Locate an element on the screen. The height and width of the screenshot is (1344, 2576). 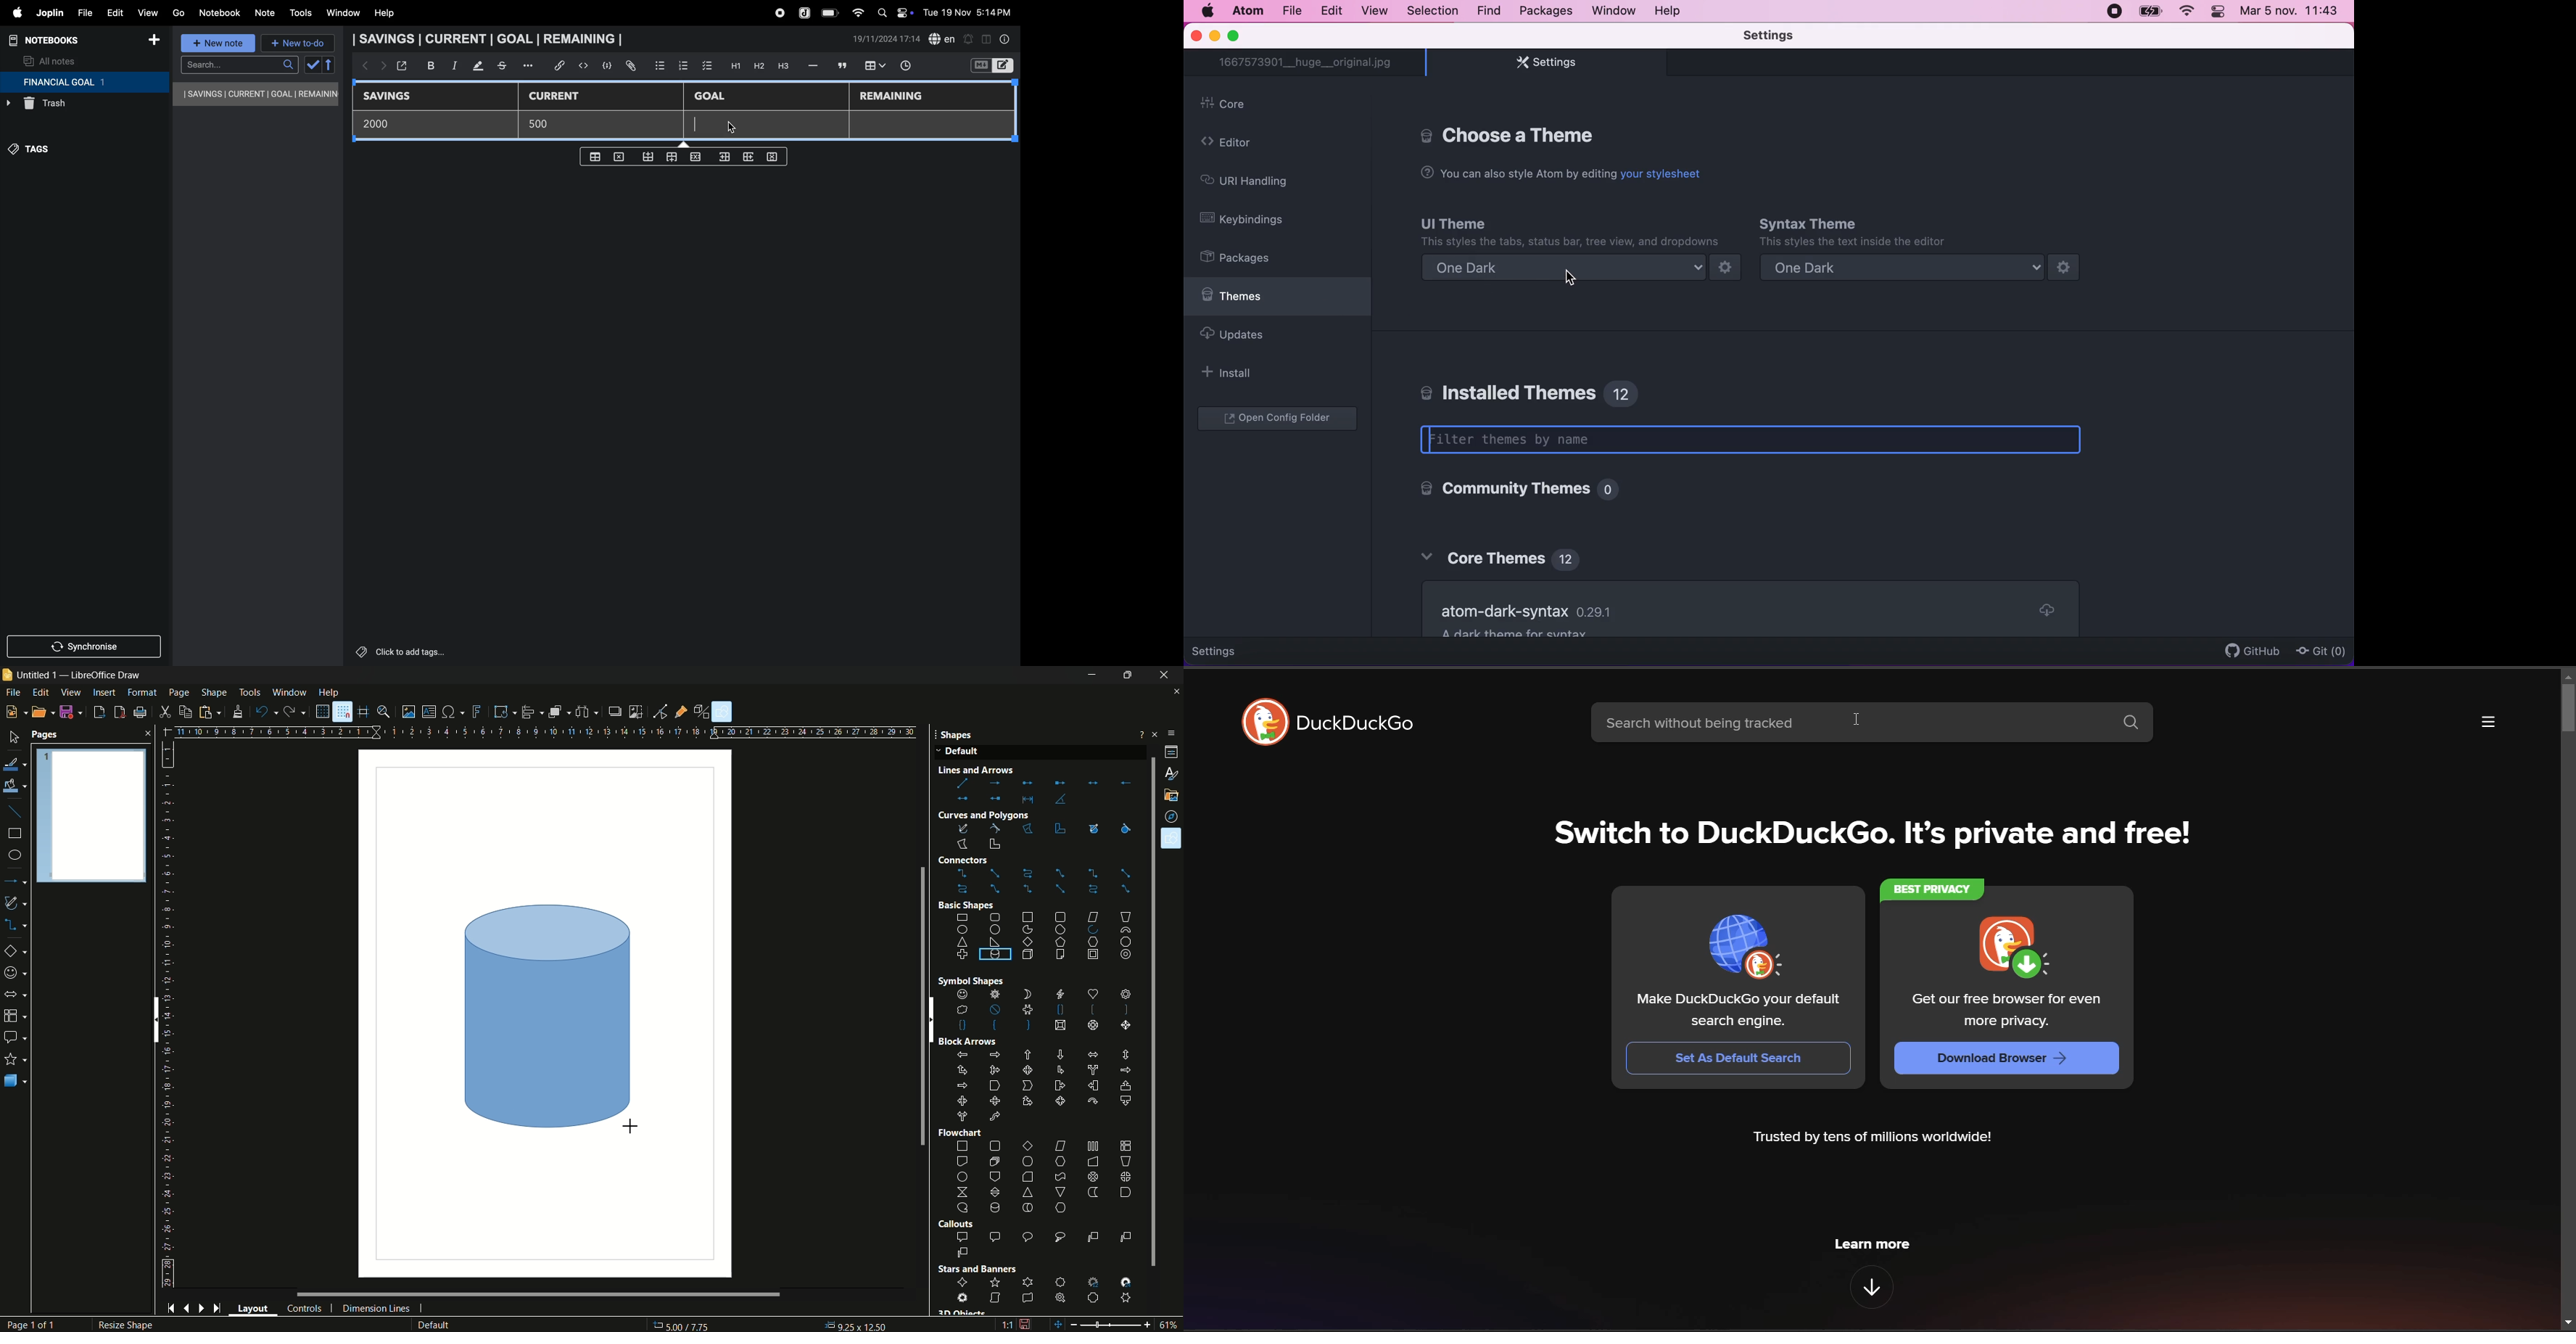
arrange is located at coordinates (559, 713).